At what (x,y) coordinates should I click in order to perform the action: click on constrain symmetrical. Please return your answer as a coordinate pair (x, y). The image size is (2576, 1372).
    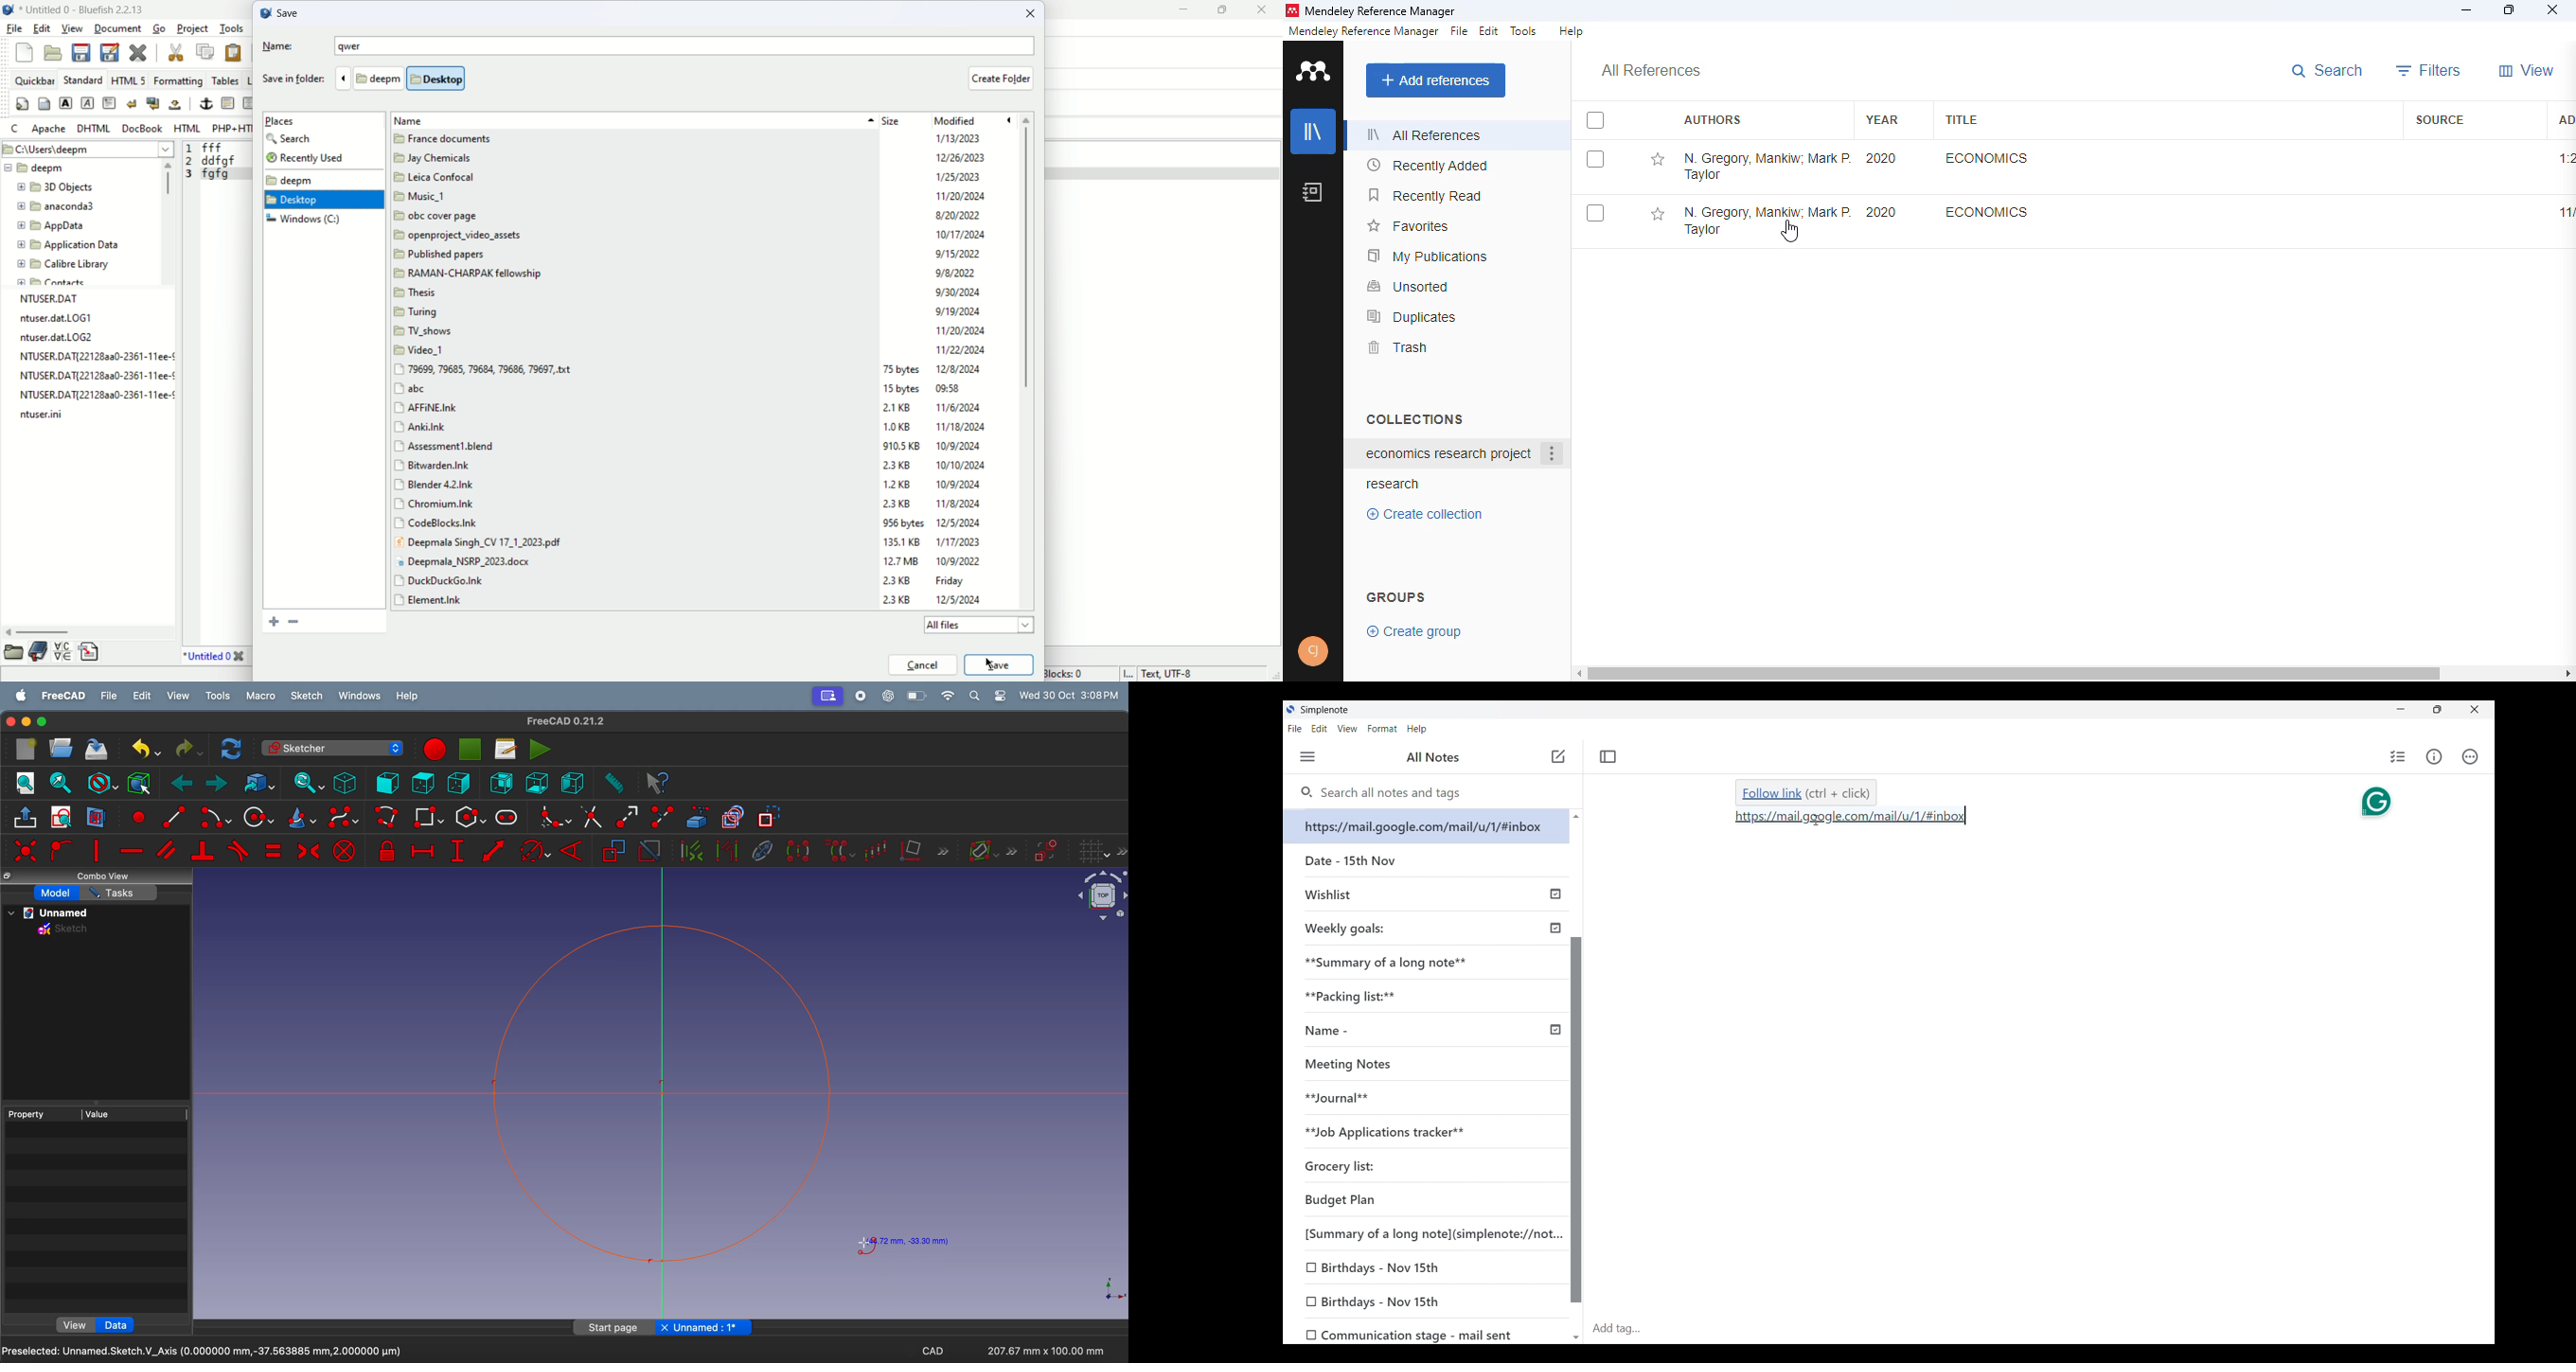
    Looking at the image, I should click on (307, 850).